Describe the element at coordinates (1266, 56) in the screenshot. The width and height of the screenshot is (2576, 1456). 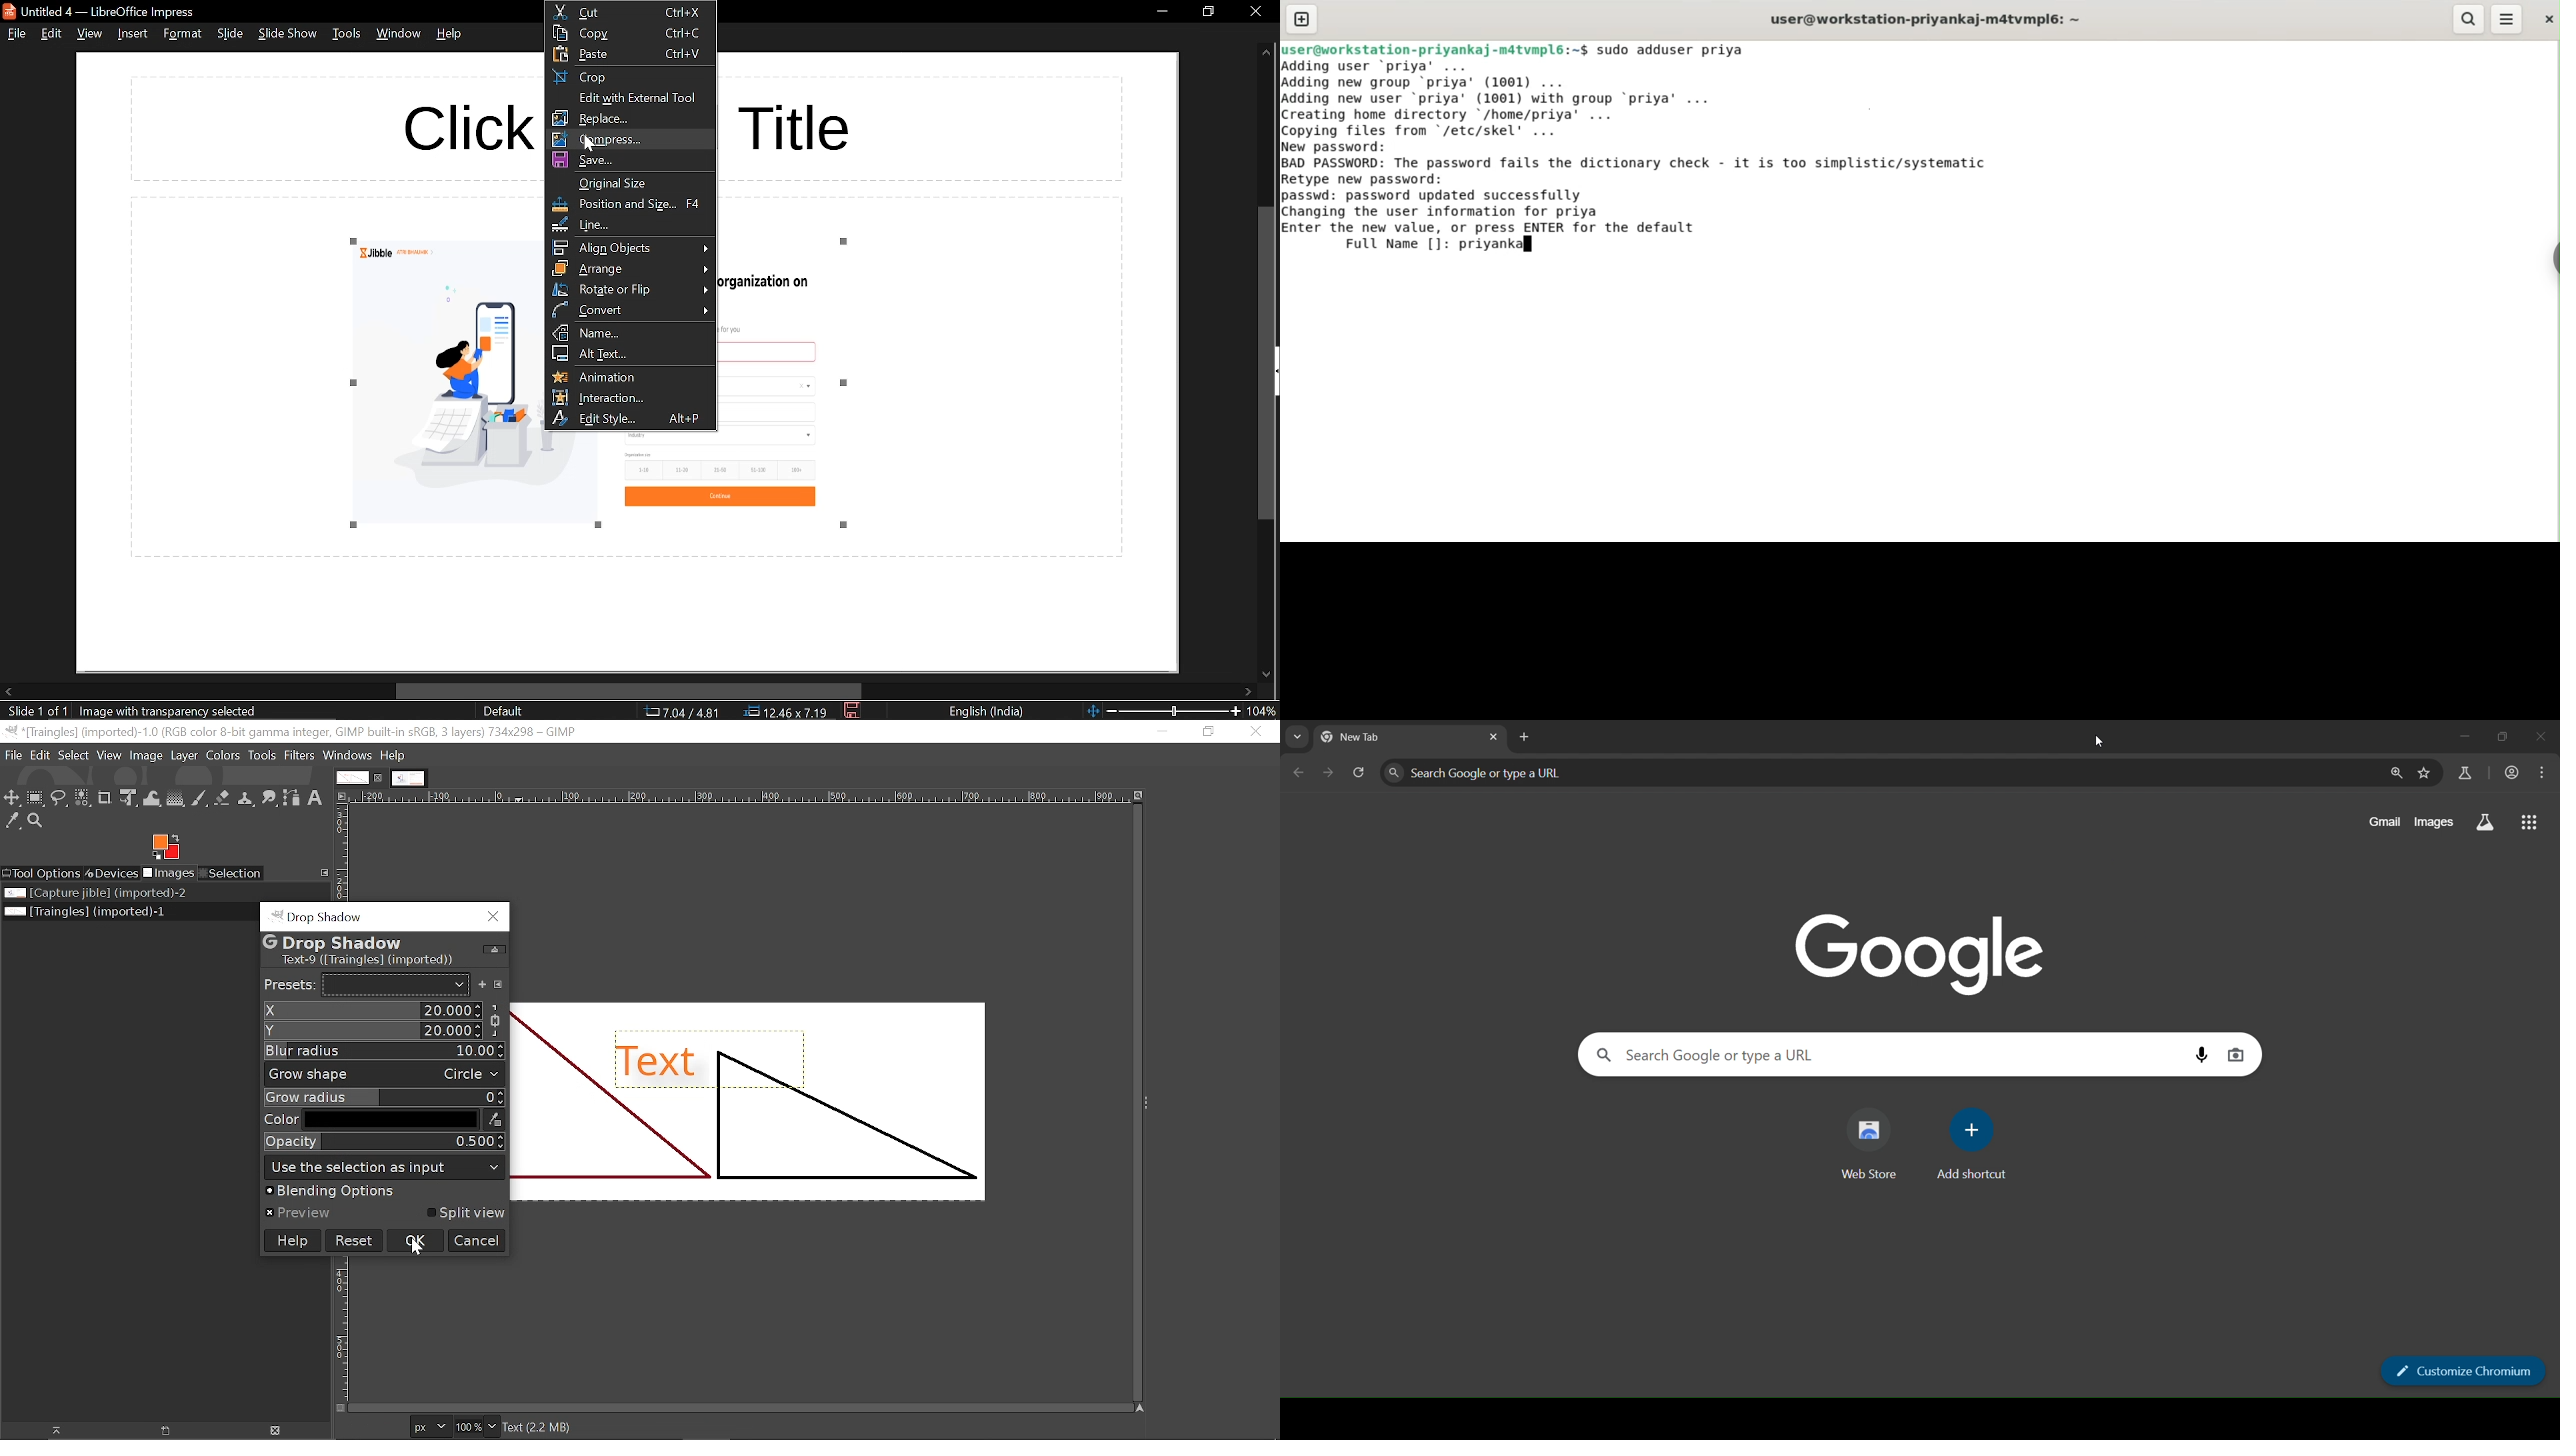
I see `move up` at that location.